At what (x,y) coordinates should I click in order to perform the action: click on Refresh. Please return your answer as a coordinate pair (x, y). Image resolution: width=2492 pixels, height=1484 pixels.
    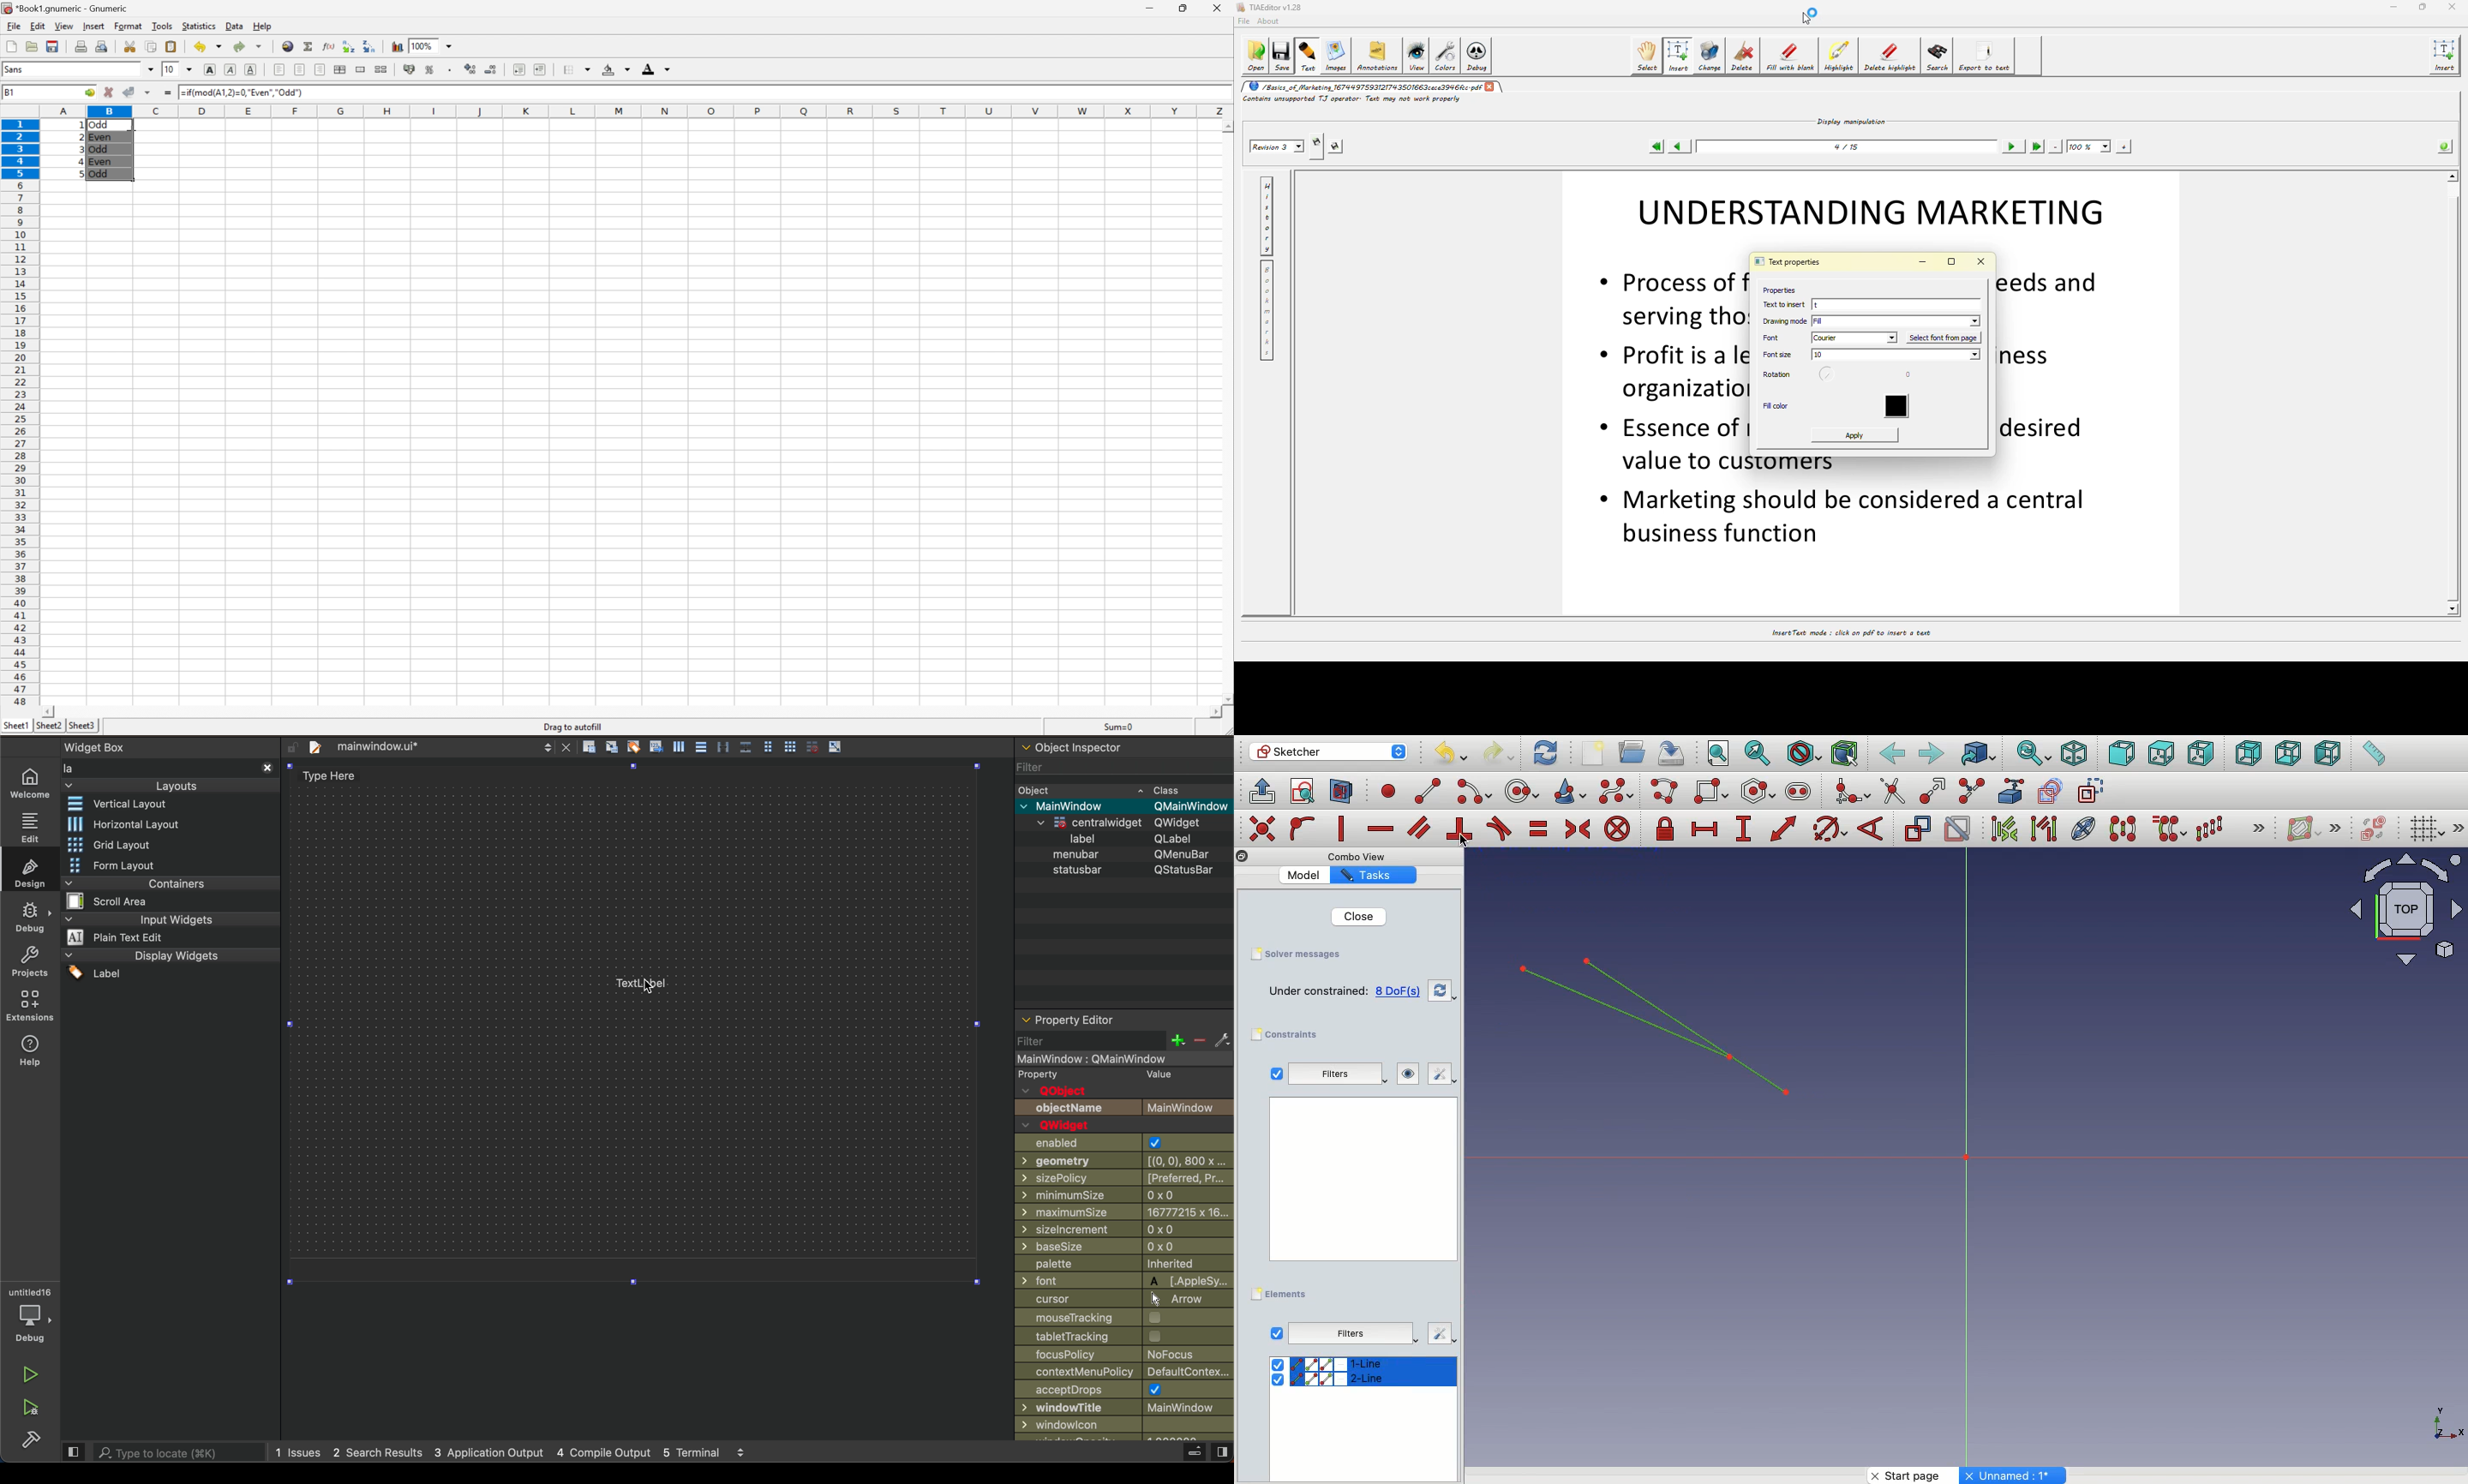
    Looking at the image, I should click on (1440, 992).